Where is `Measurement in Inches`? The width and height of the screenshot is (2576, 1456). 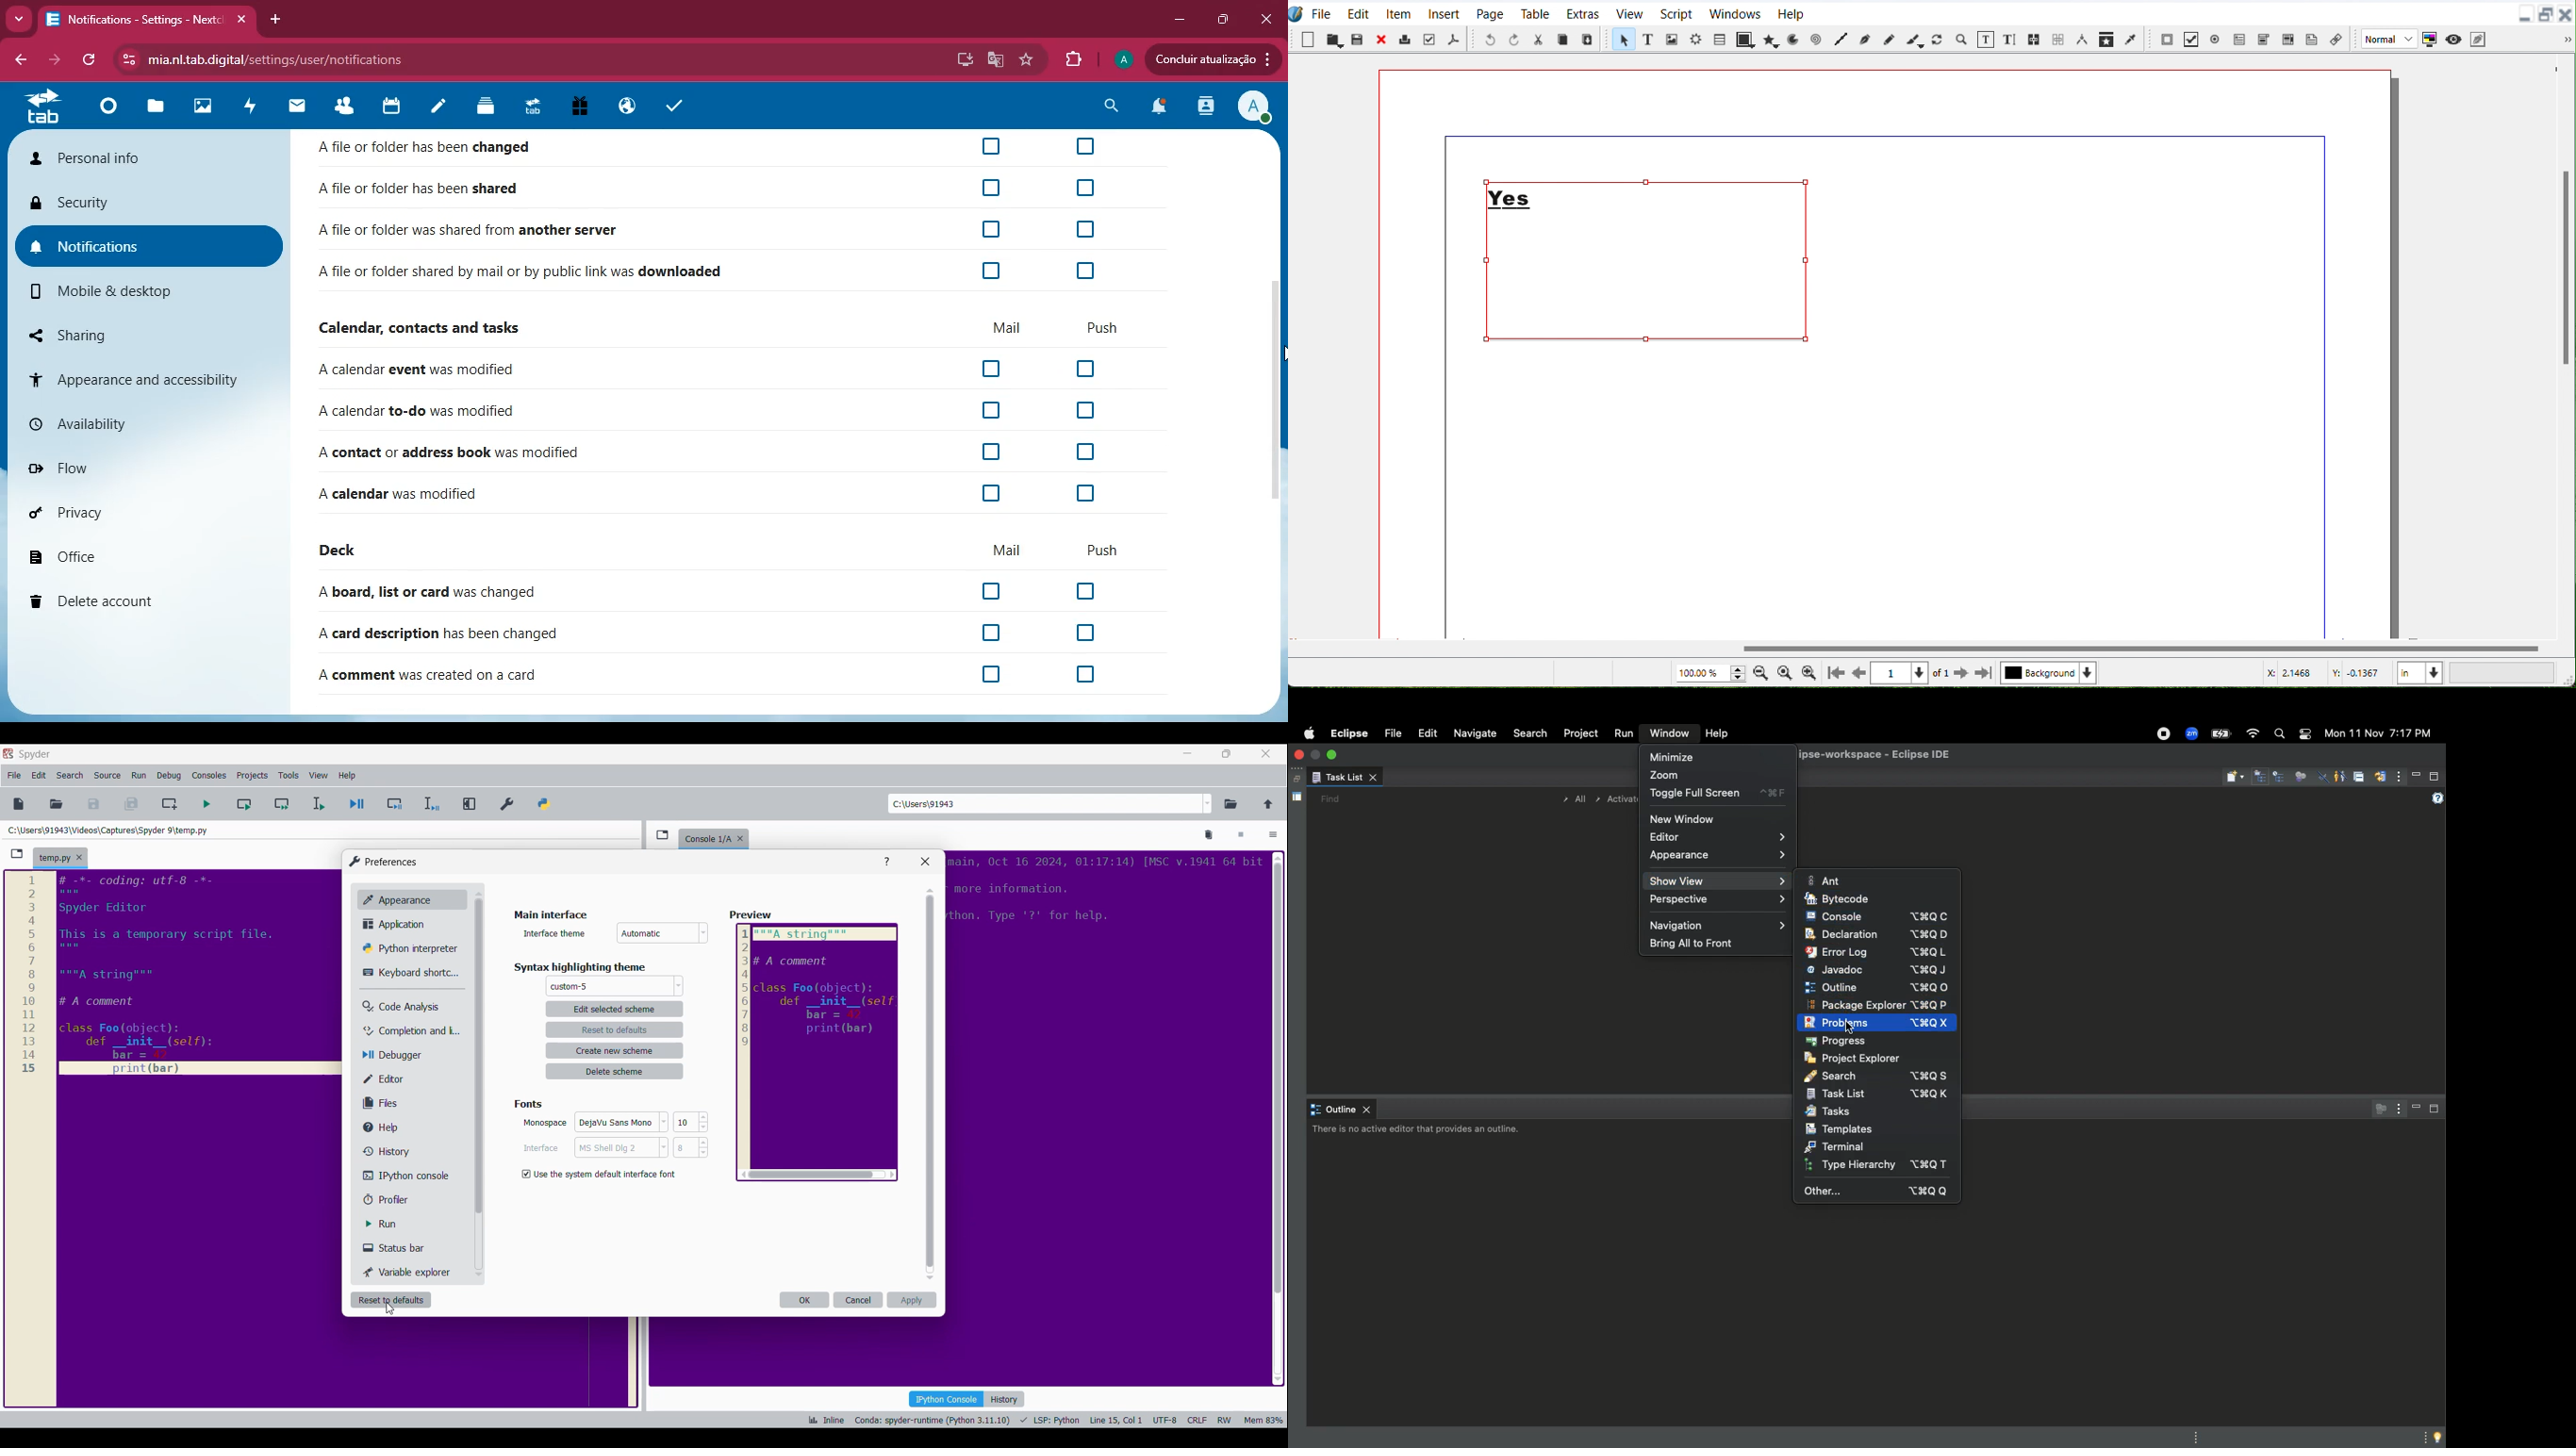 Measurement in Inches is located at coordinates (2420, 672).